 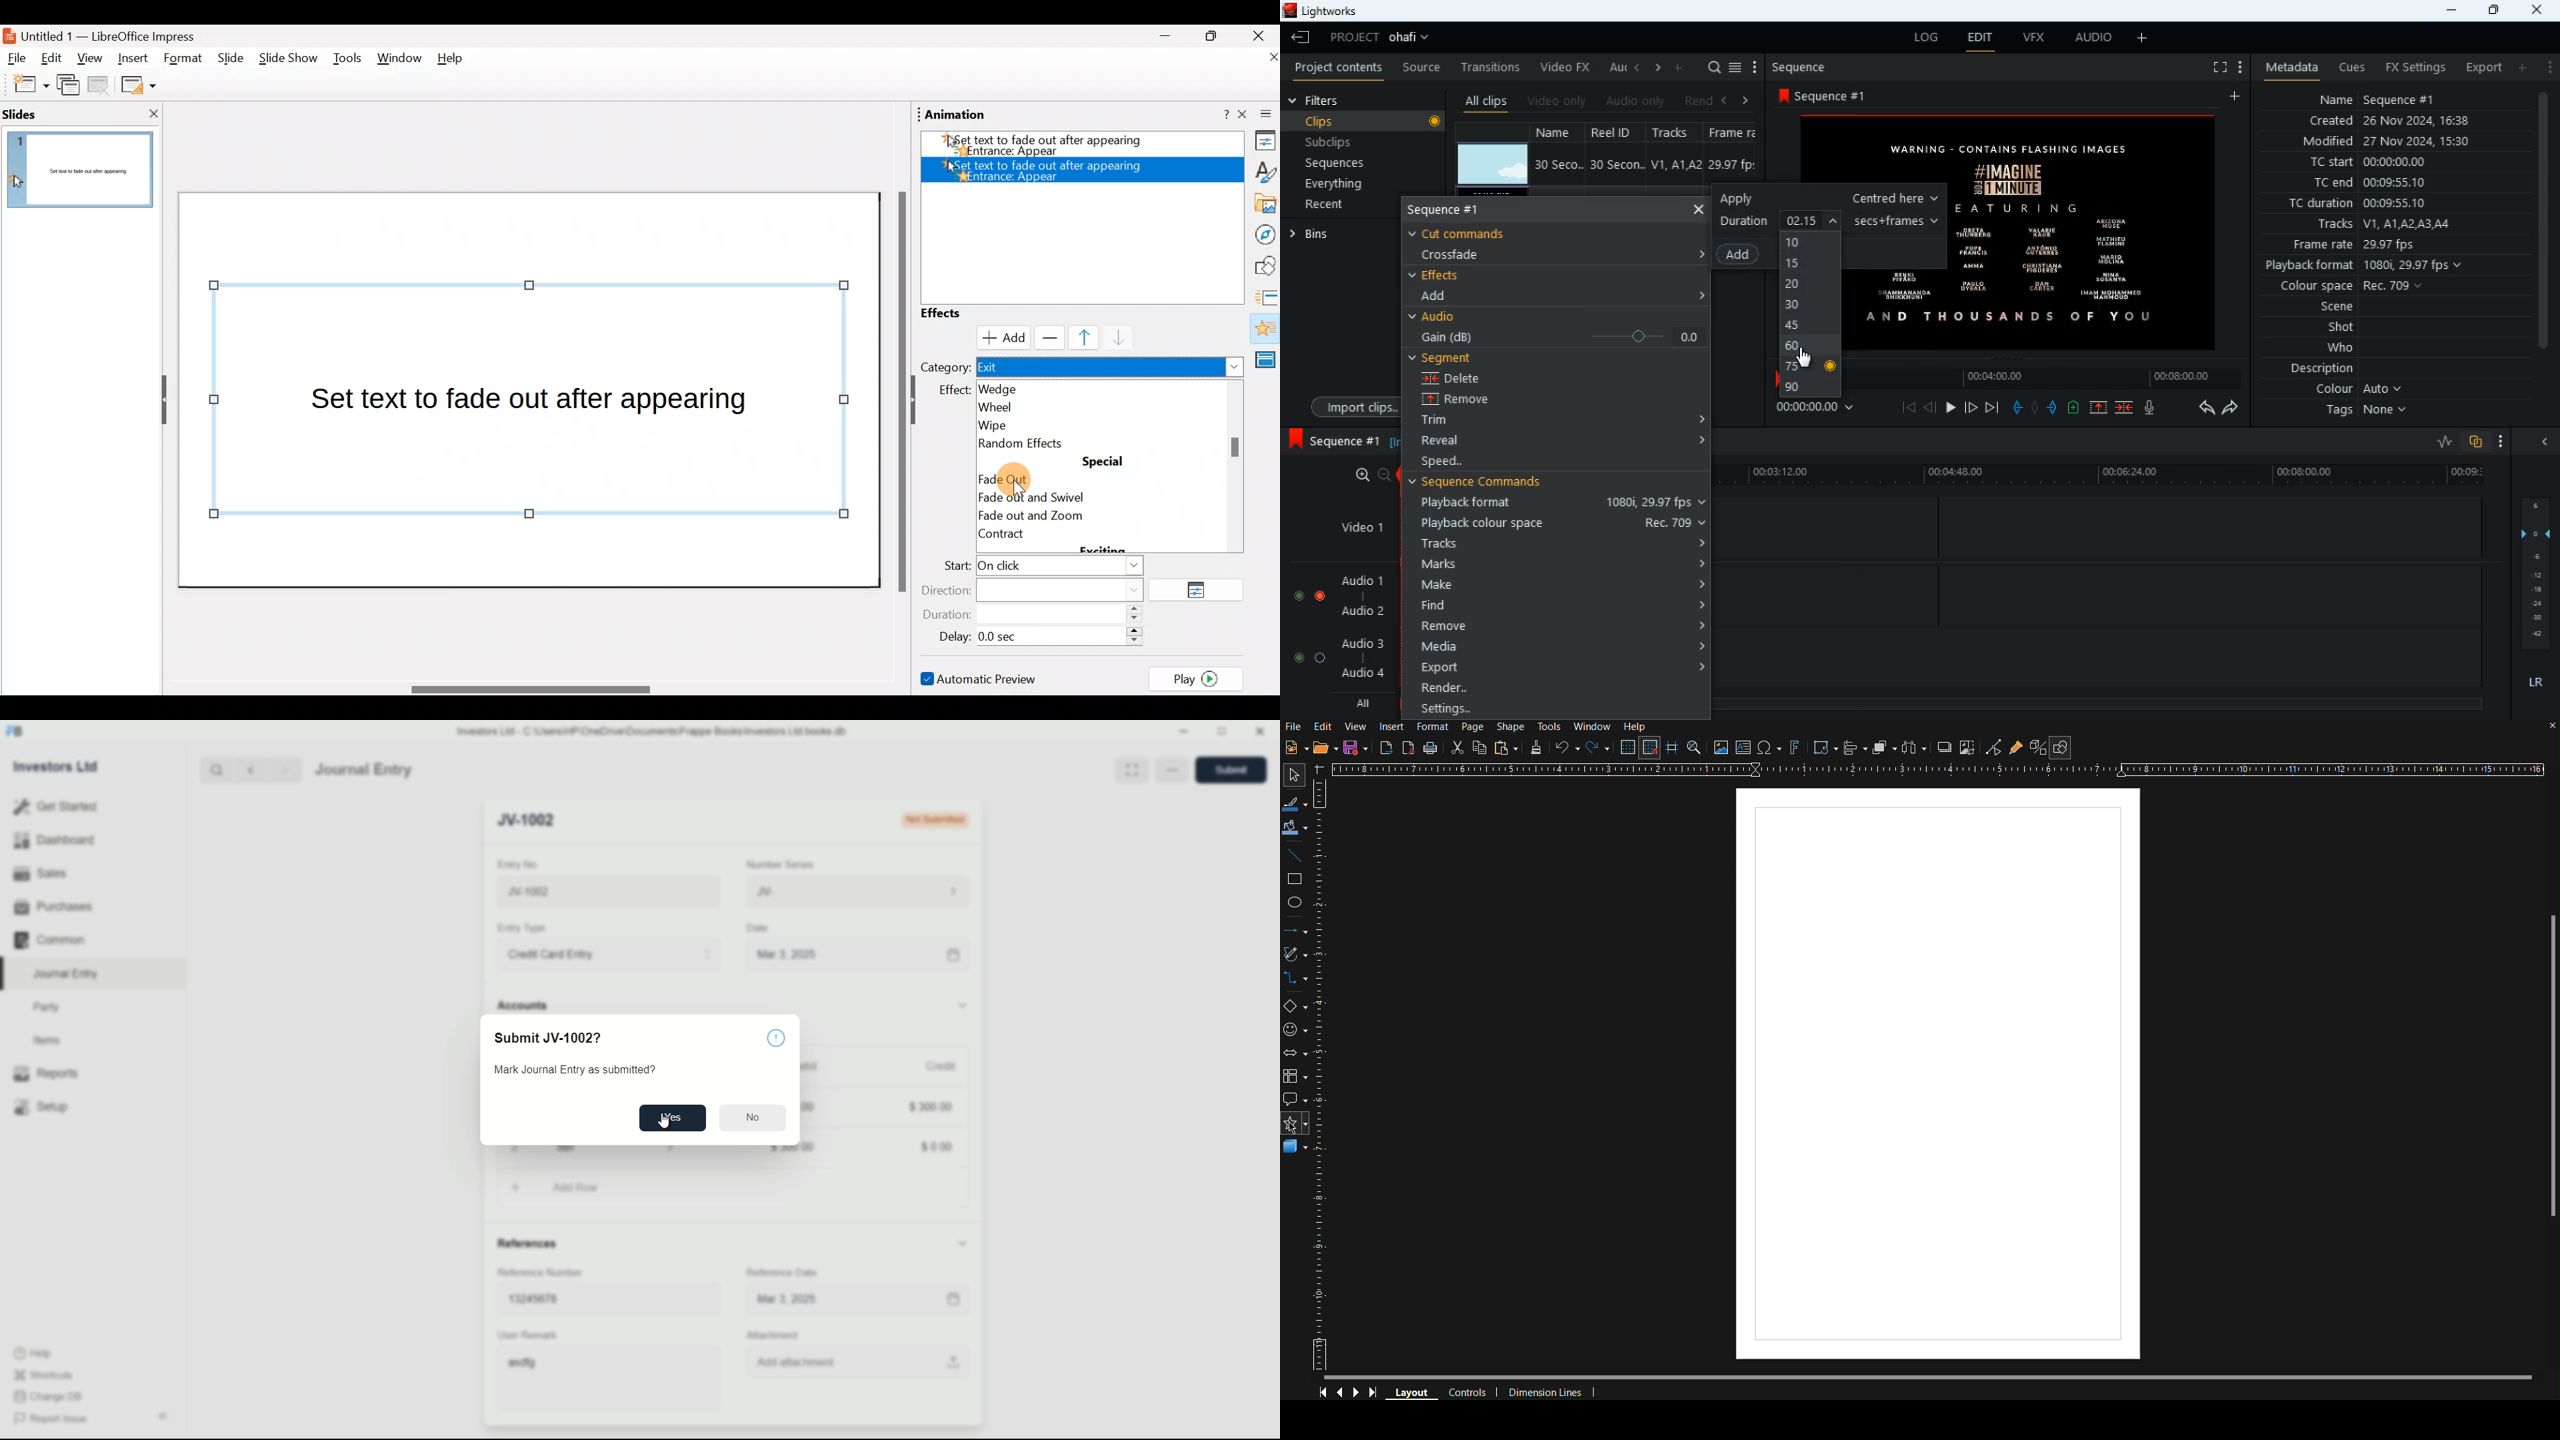 What do you see at coordinates (1007, 476) in the screenshot?
I see `Cursor` at bounding box center [1007, 476].